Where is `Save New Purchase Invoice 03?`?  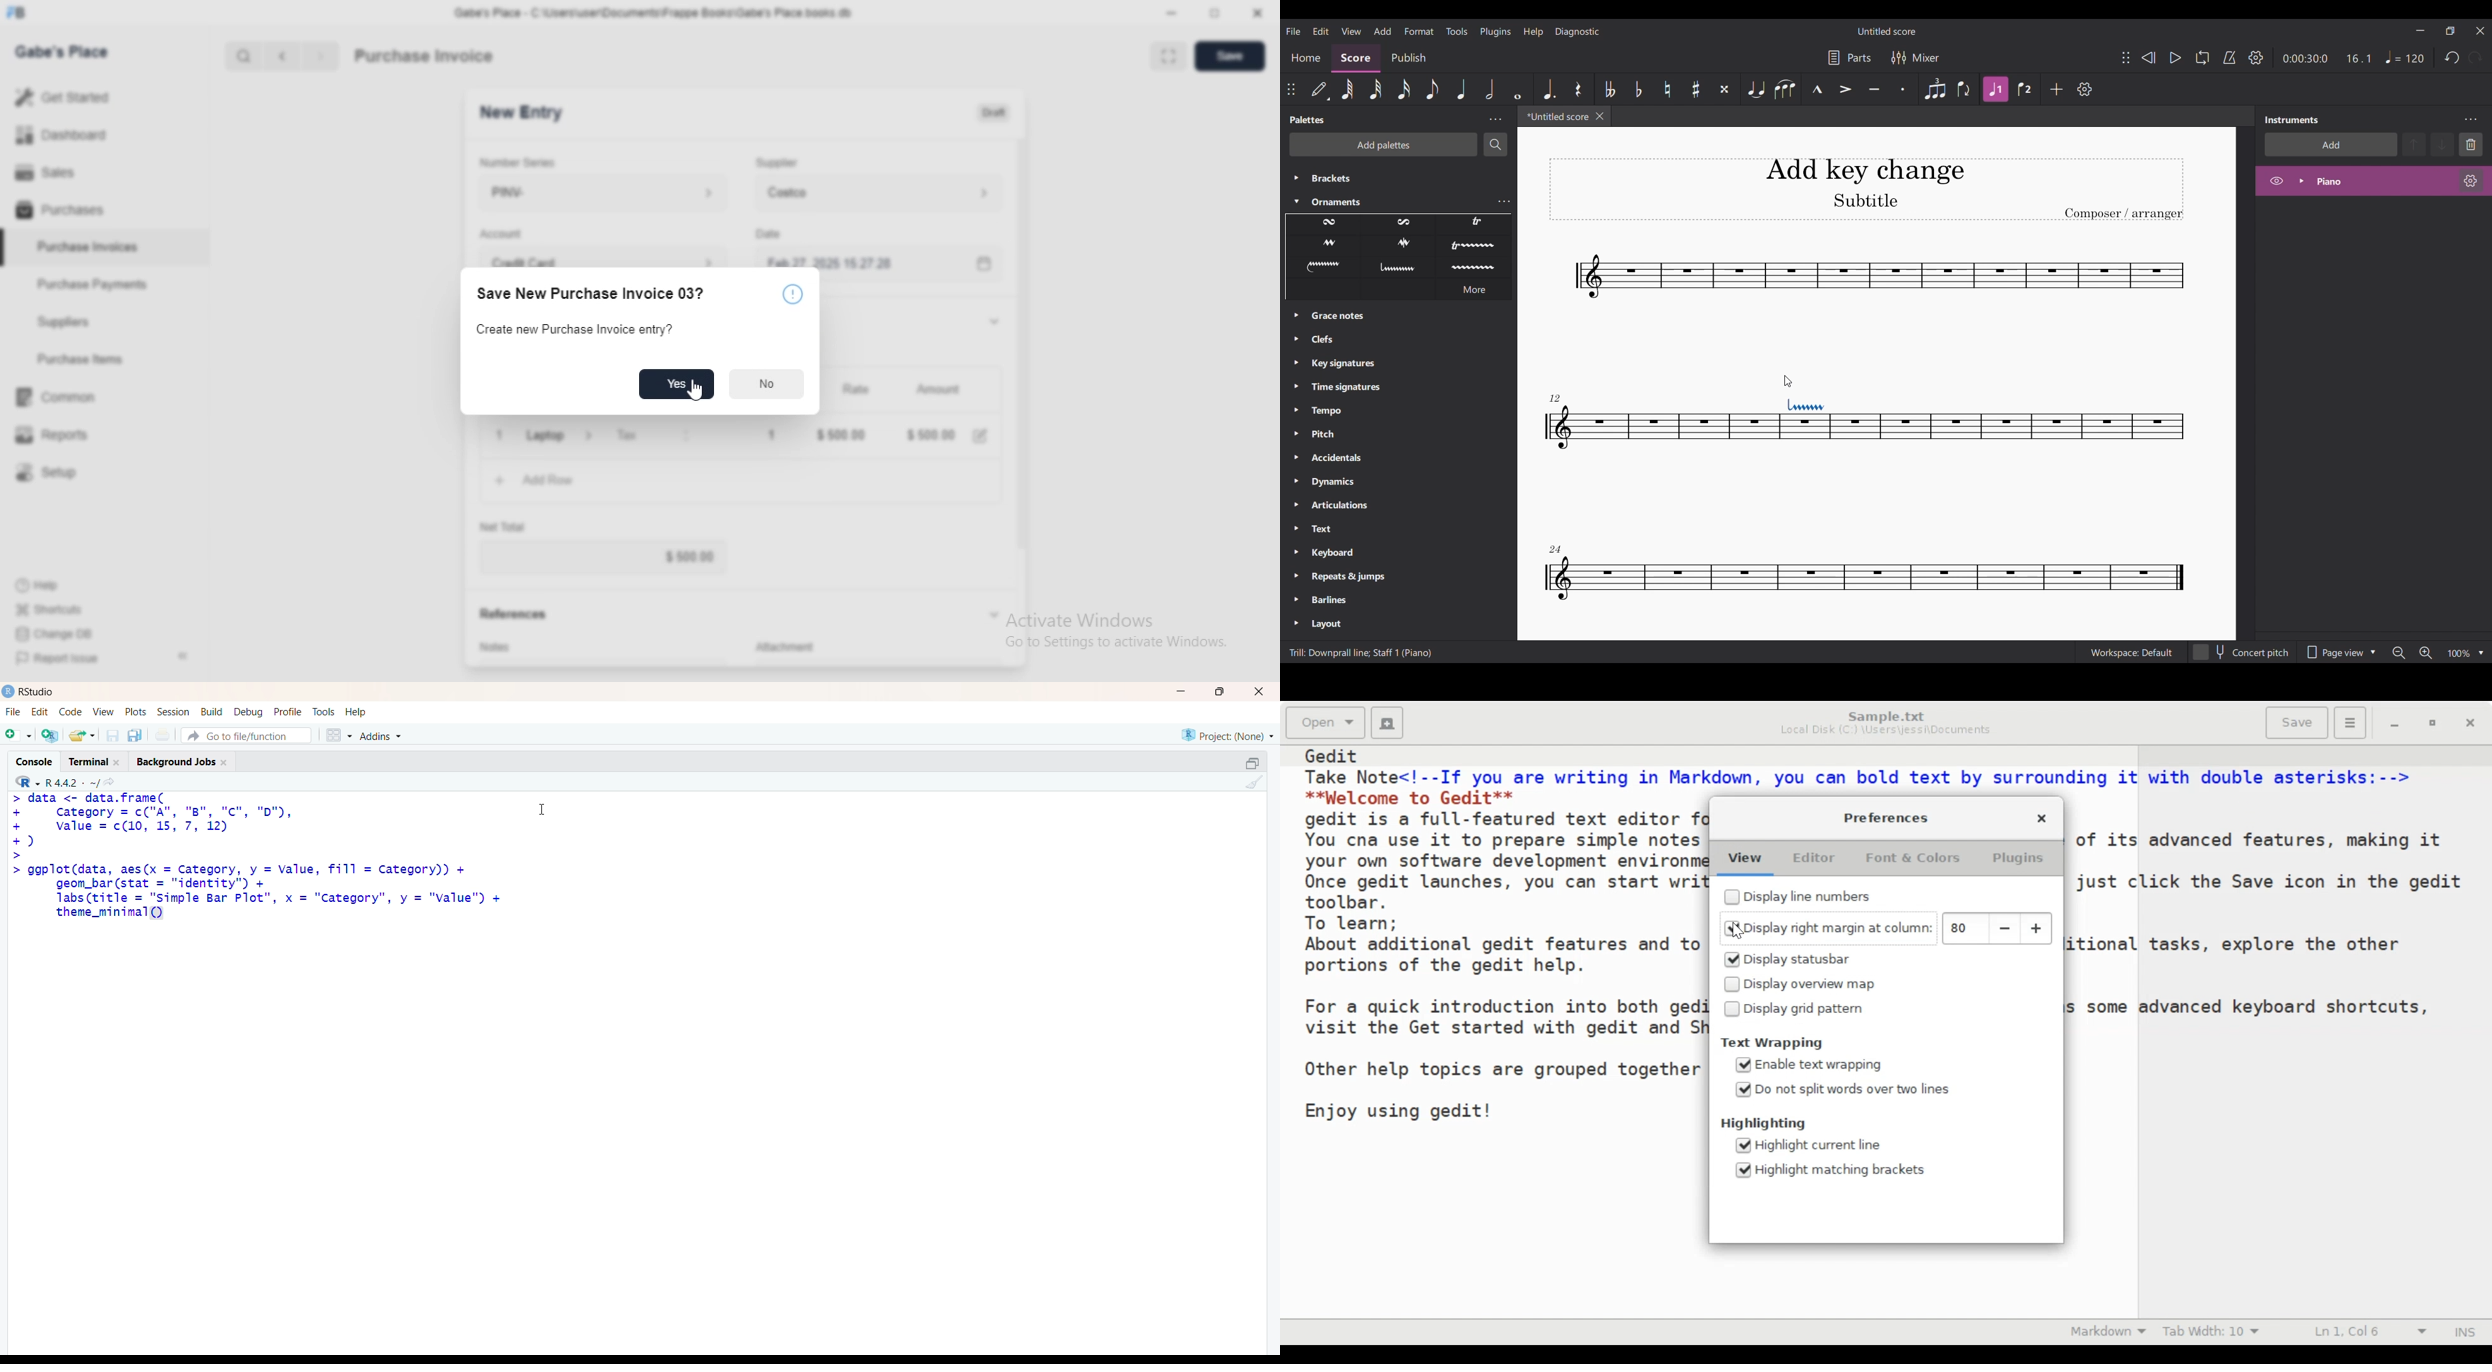
Save New Purchase Invoice 03? is located at coordinates (590, 293).